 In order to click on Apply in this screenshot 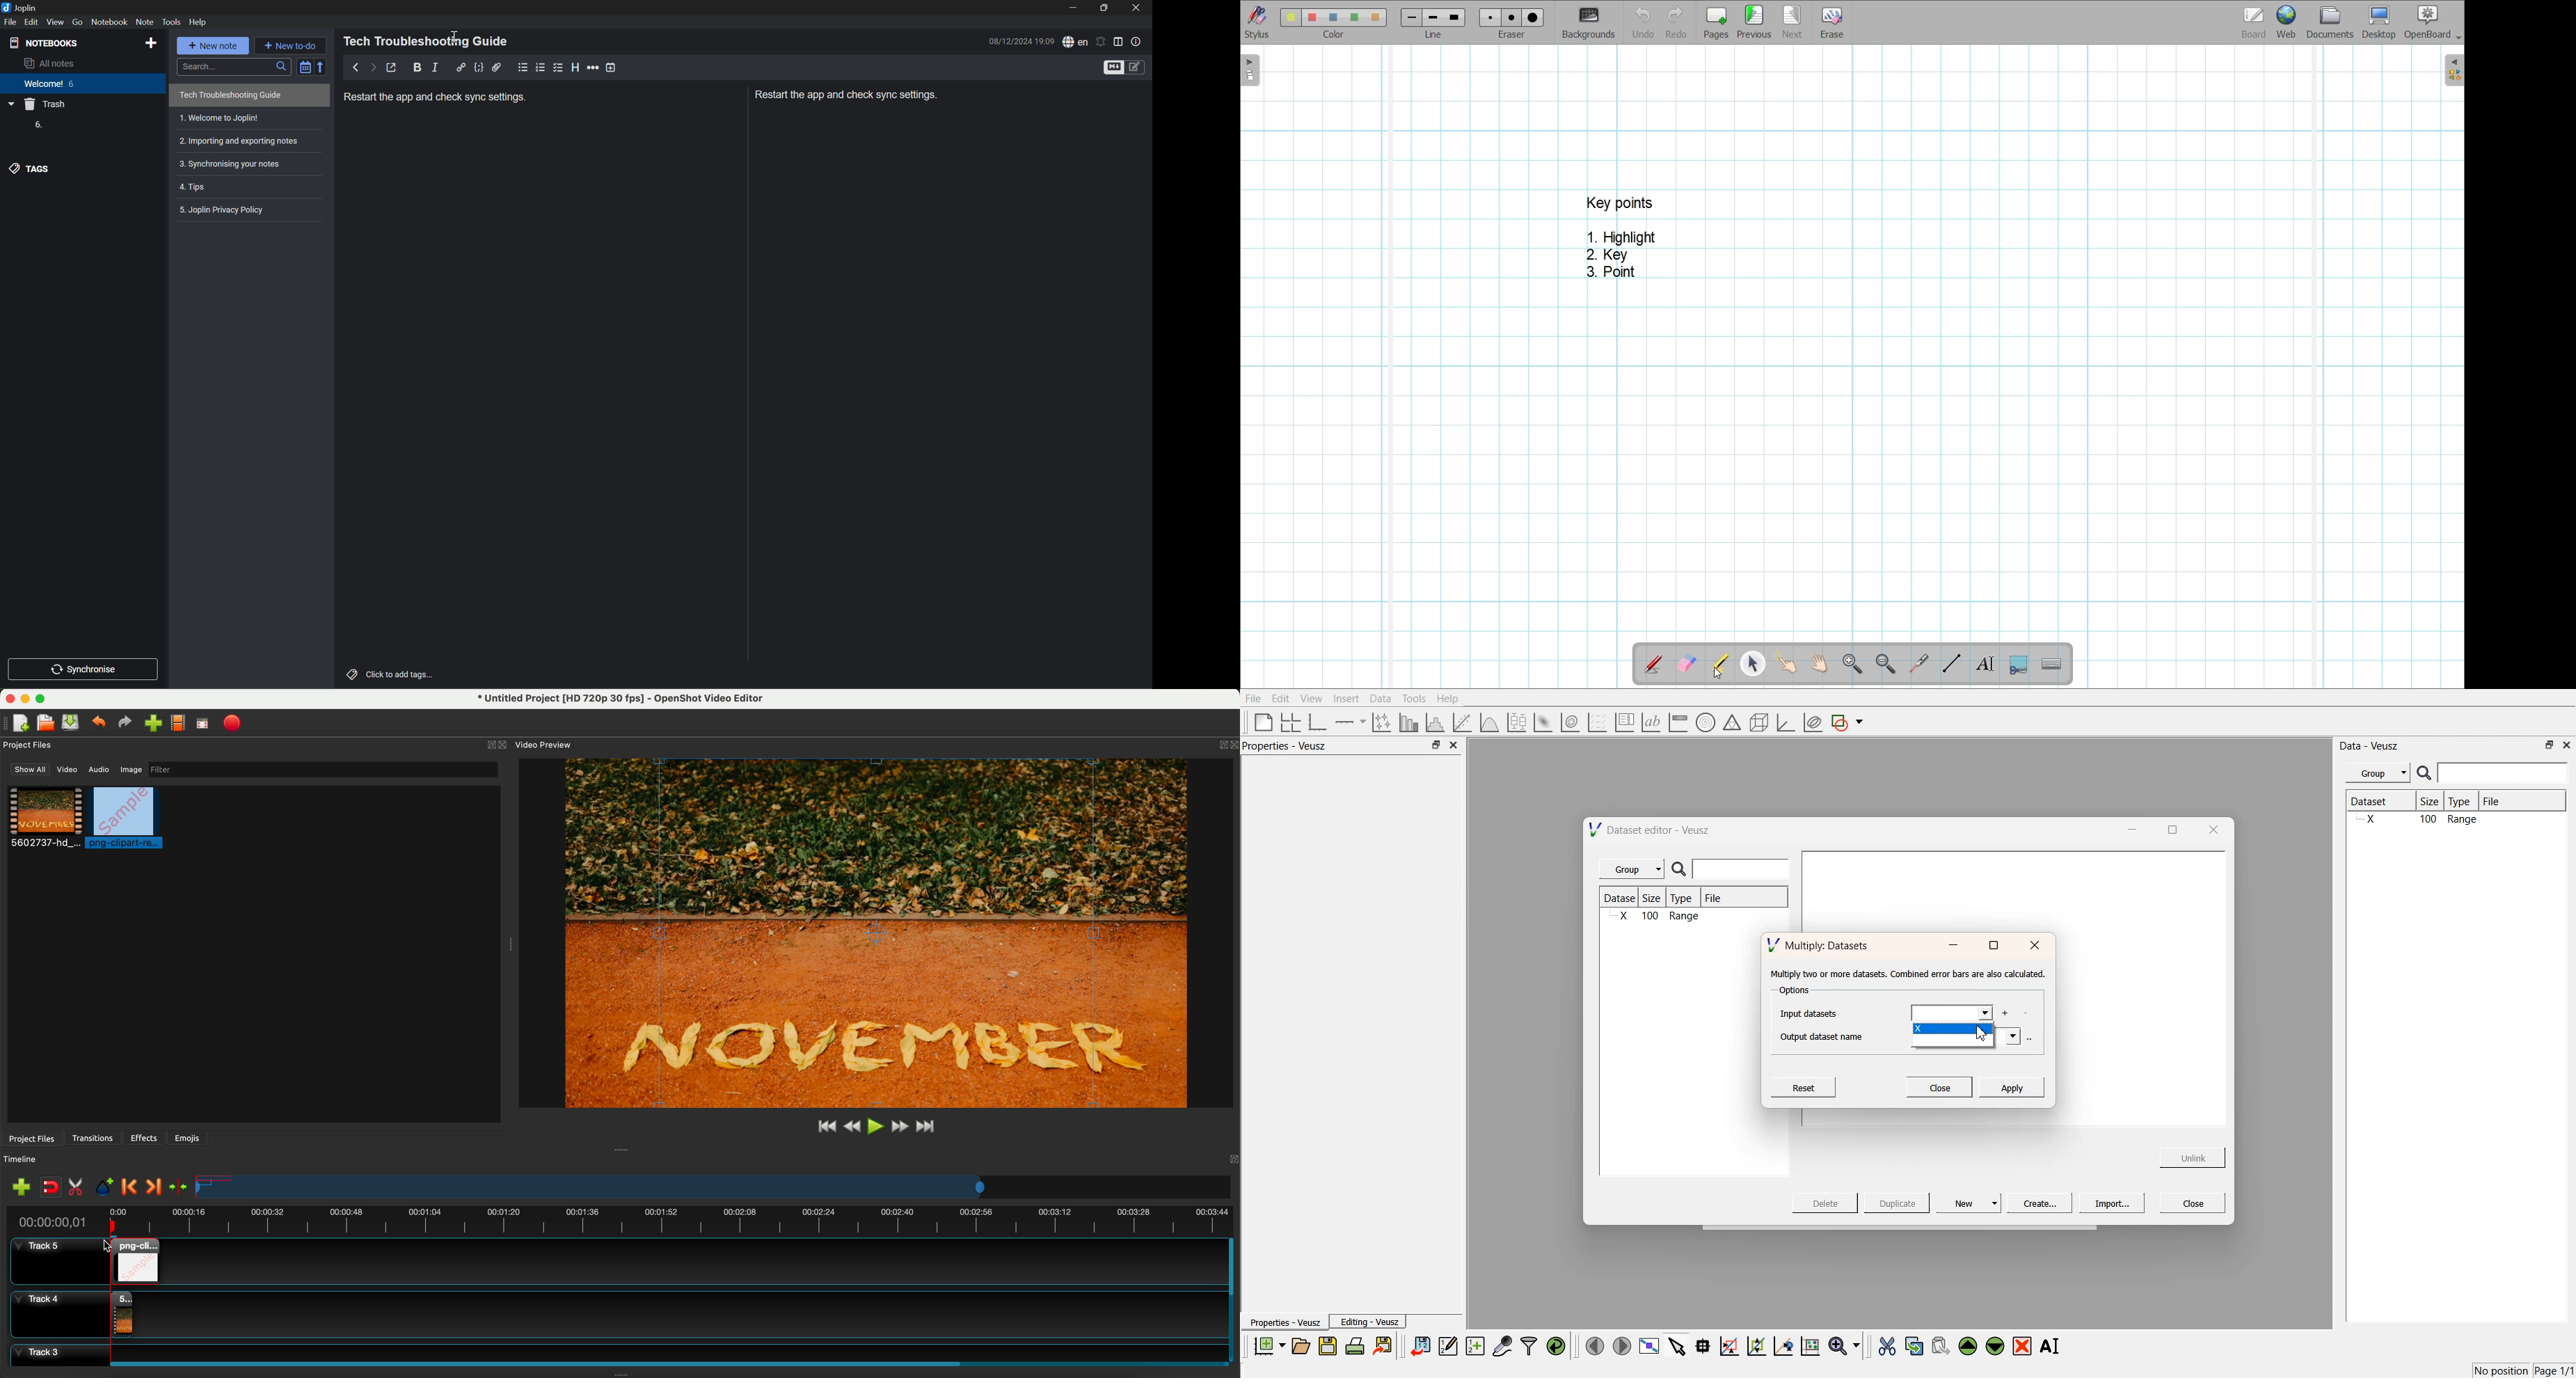, I will do `click(2012, 1086)`.